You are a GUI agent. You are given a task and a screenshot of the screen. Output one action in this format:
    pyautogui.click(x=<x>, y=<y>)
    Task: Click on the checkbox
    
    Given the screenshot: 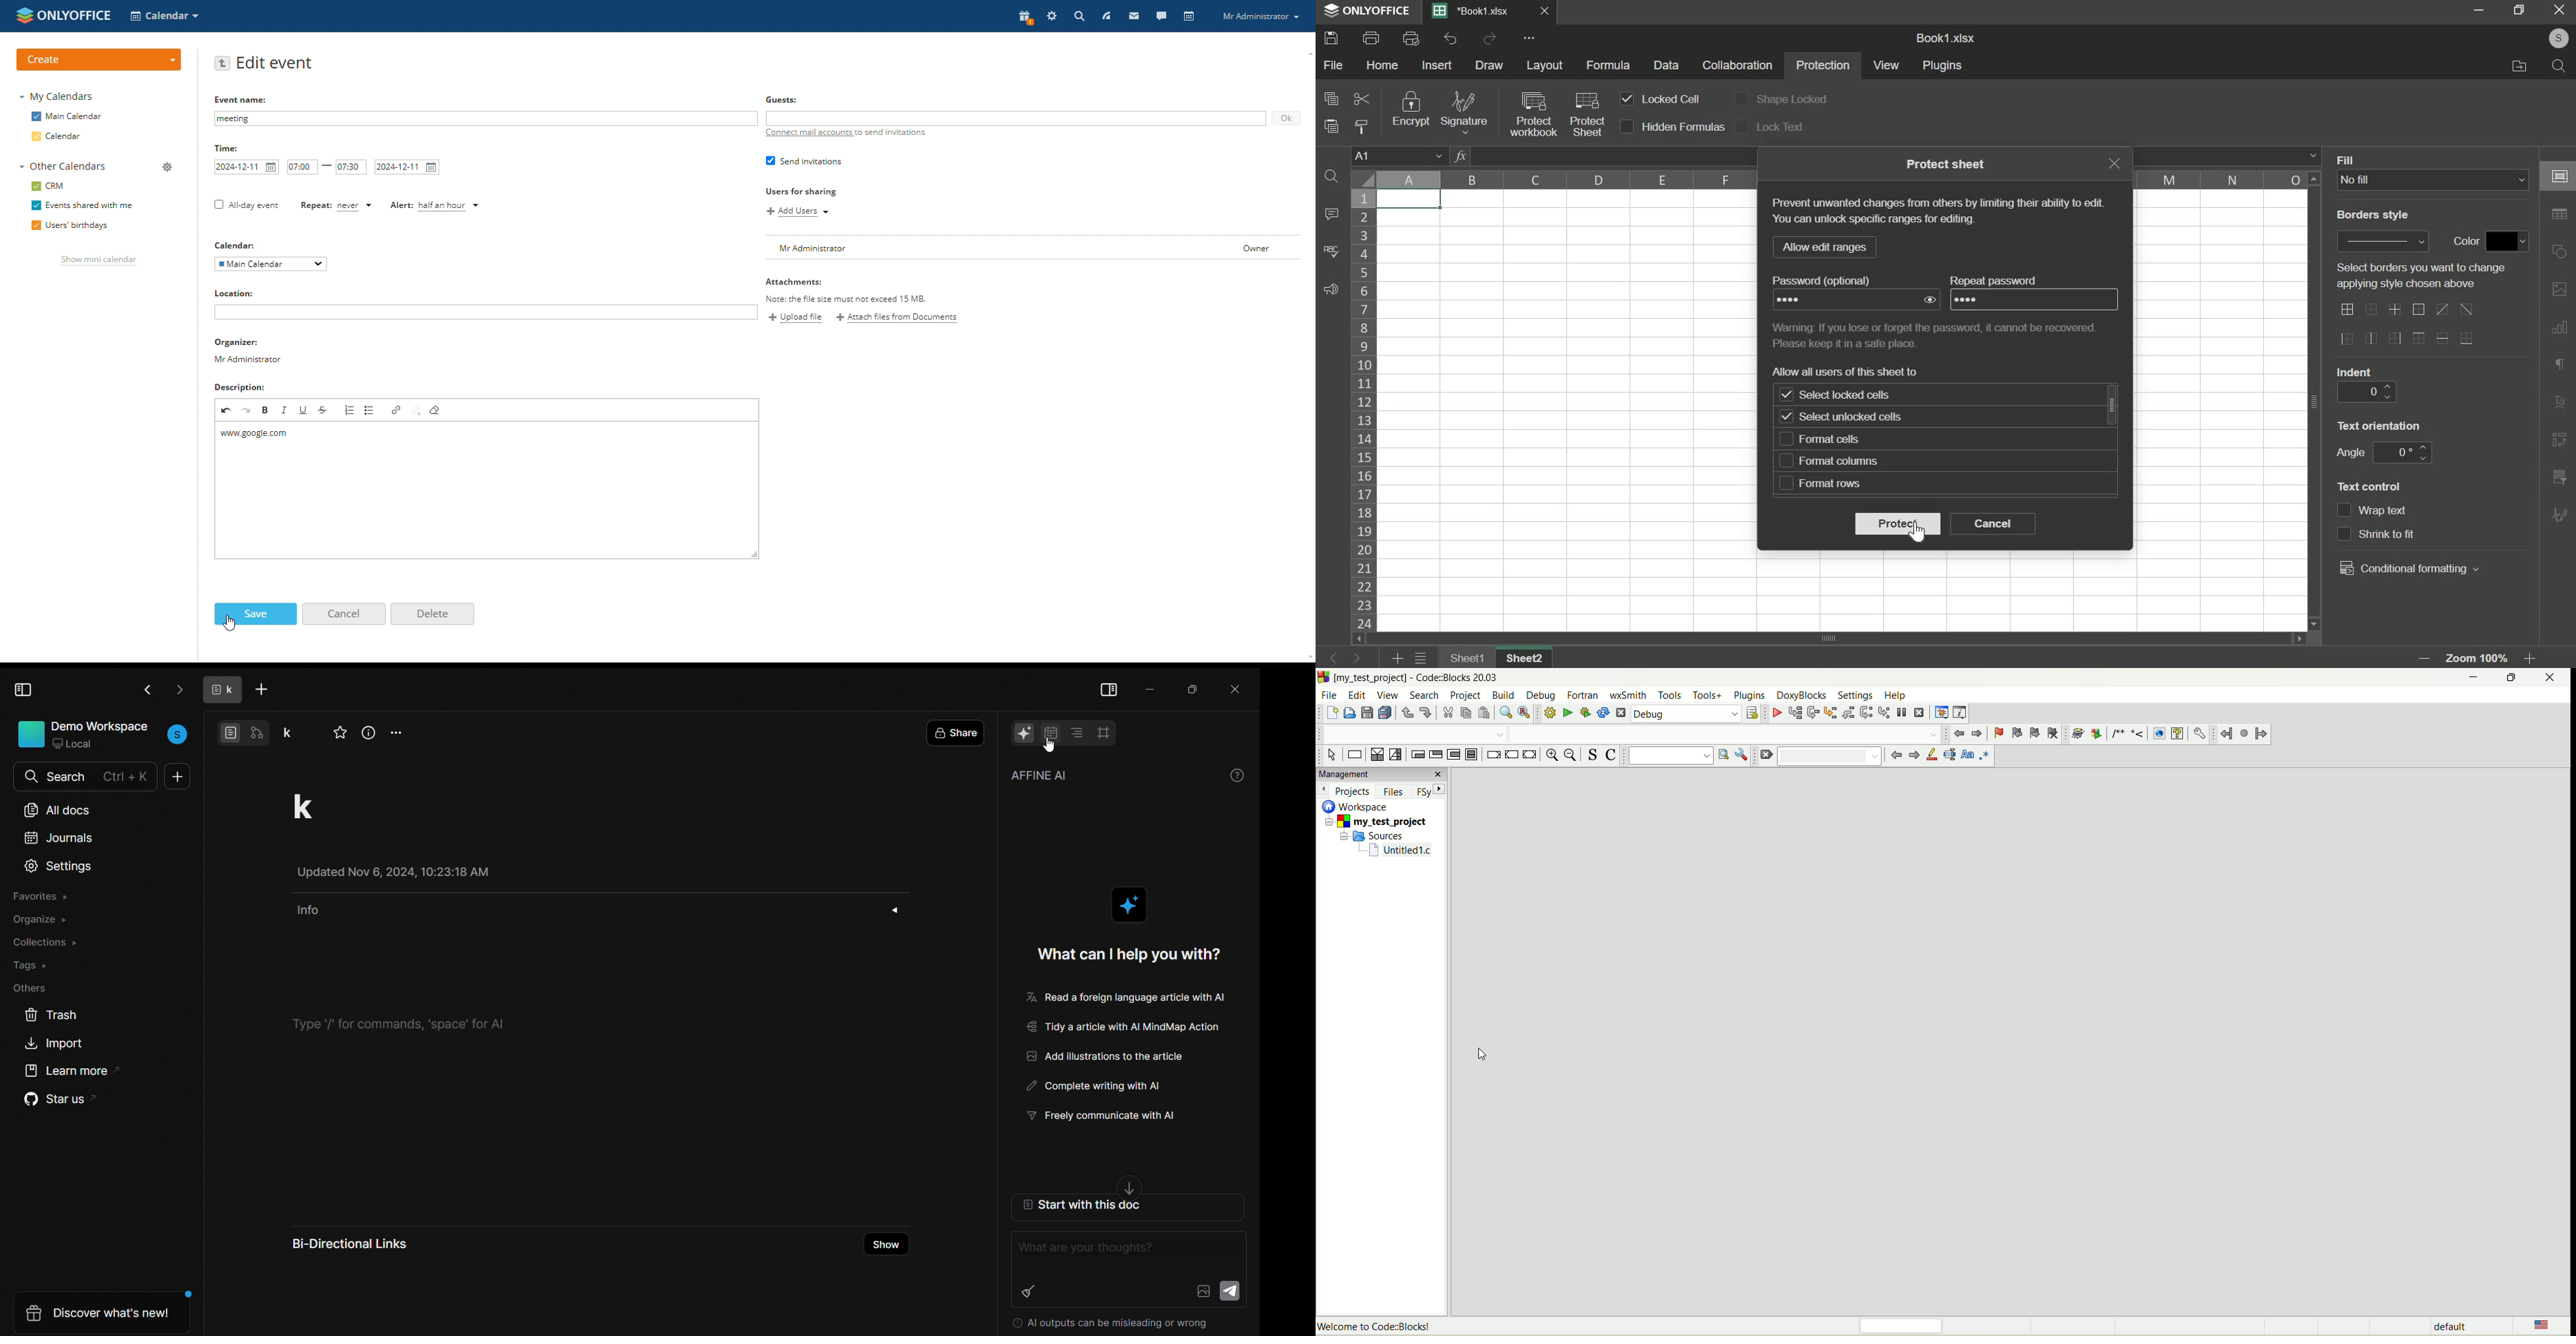 What is the action you would take?
    pyautogui.click(x=1741, y=98)
    